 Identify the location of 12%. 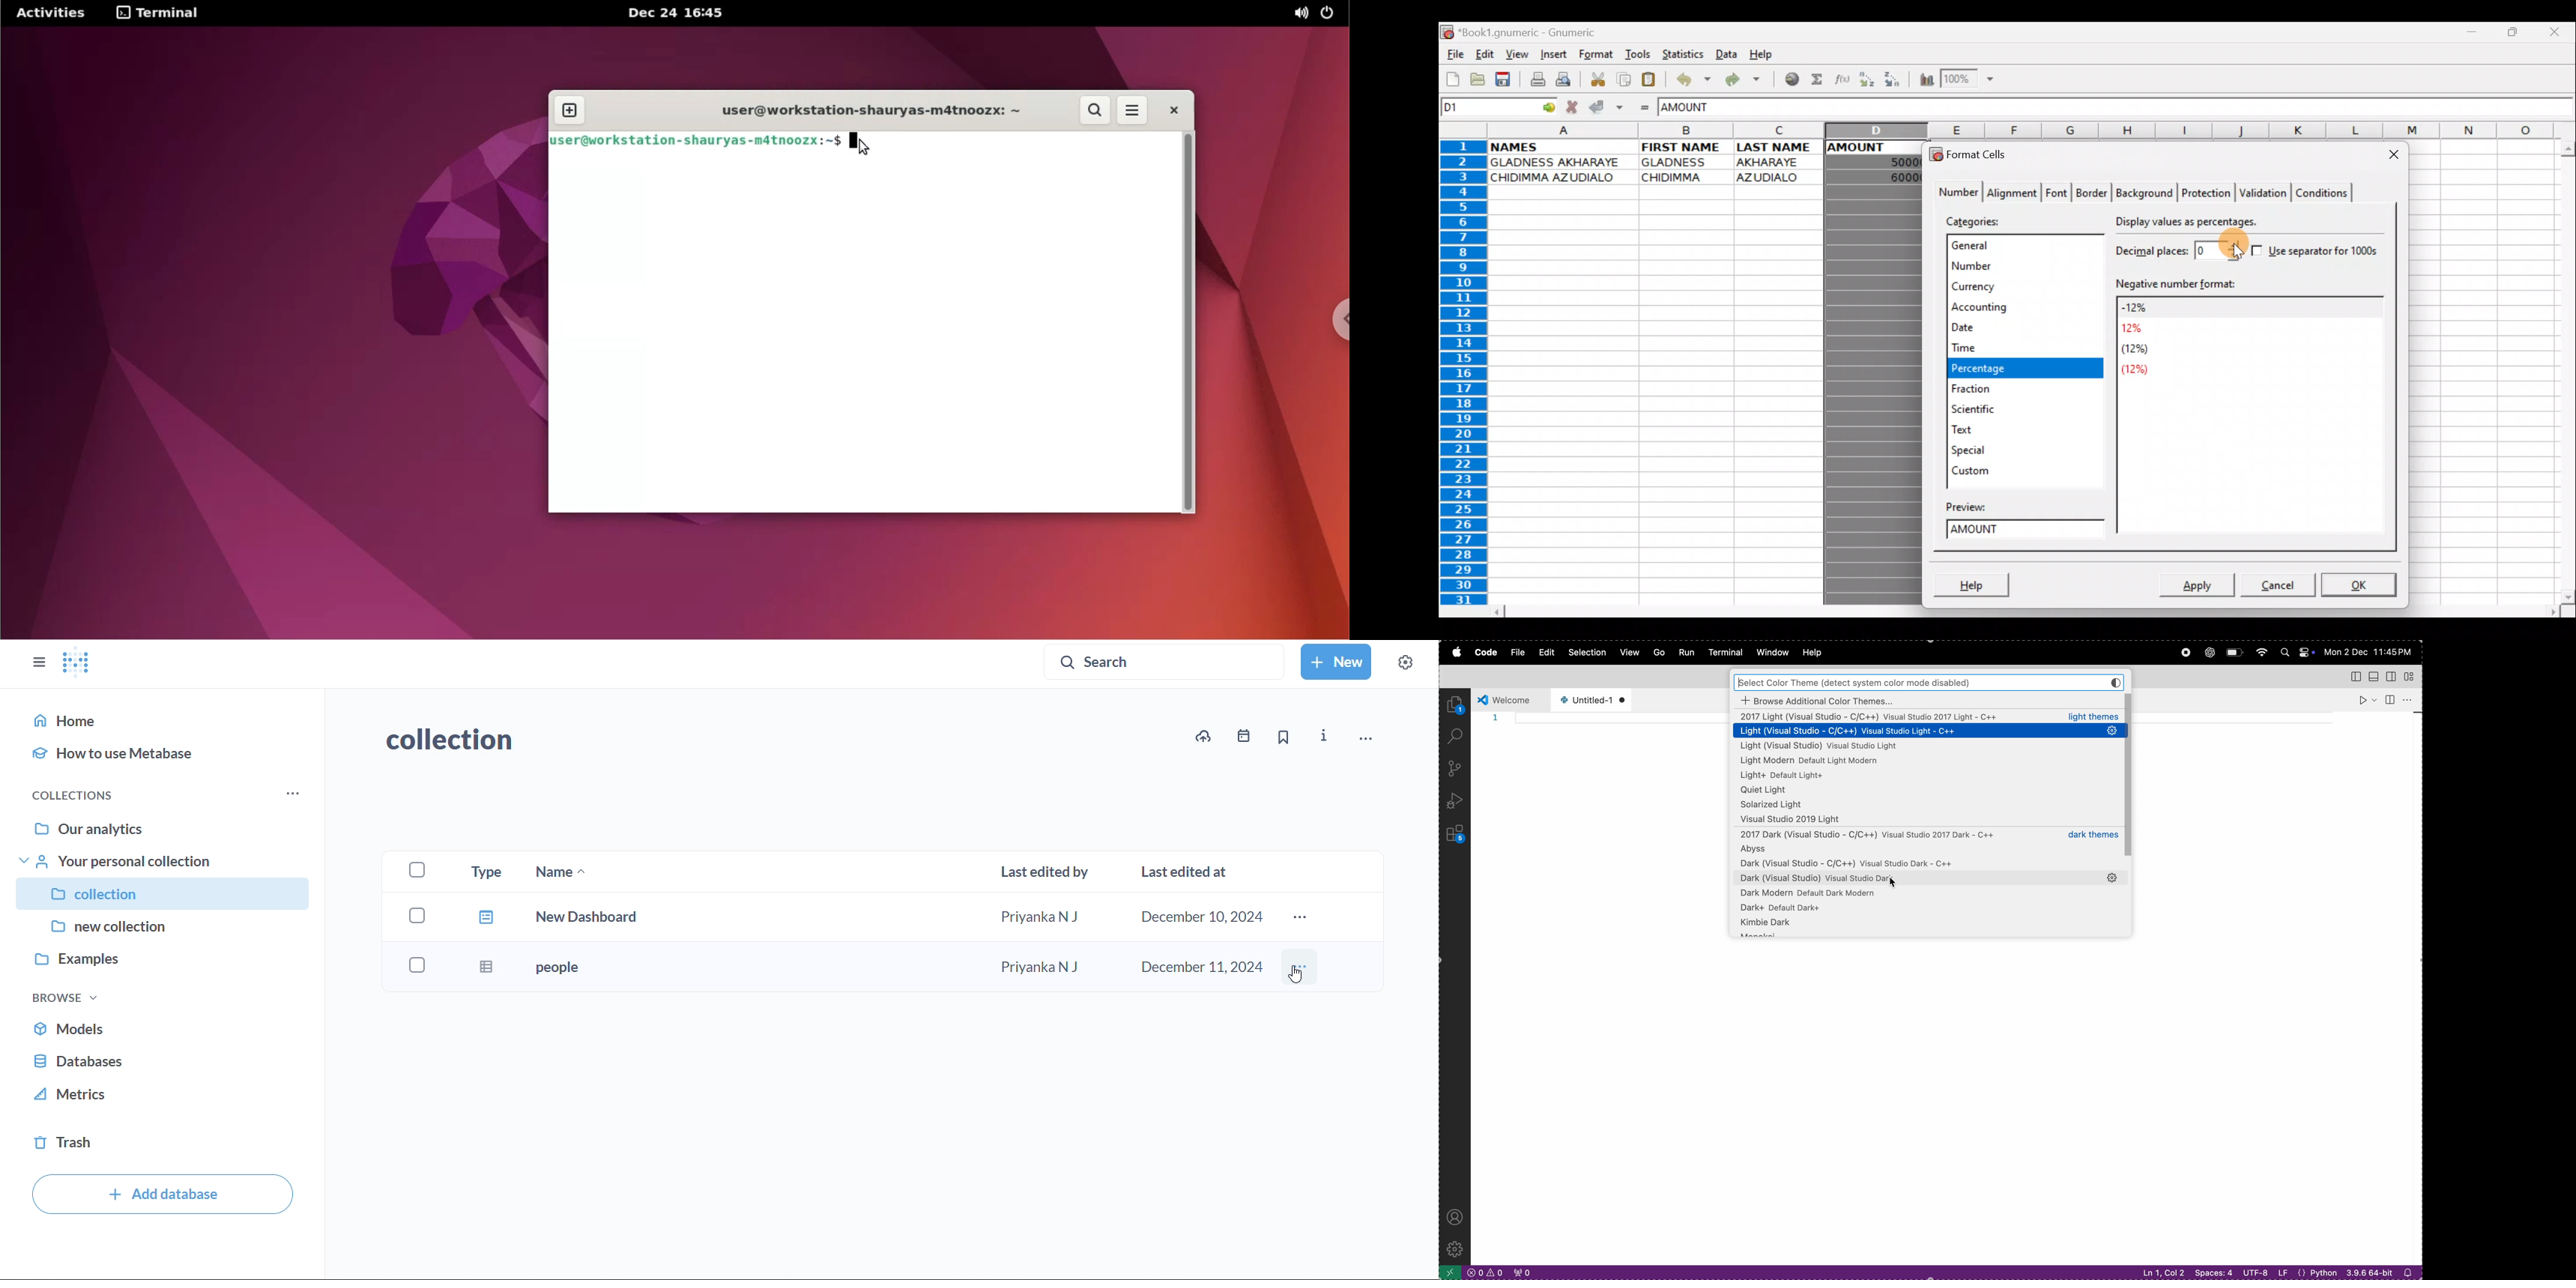
(2141, 328).